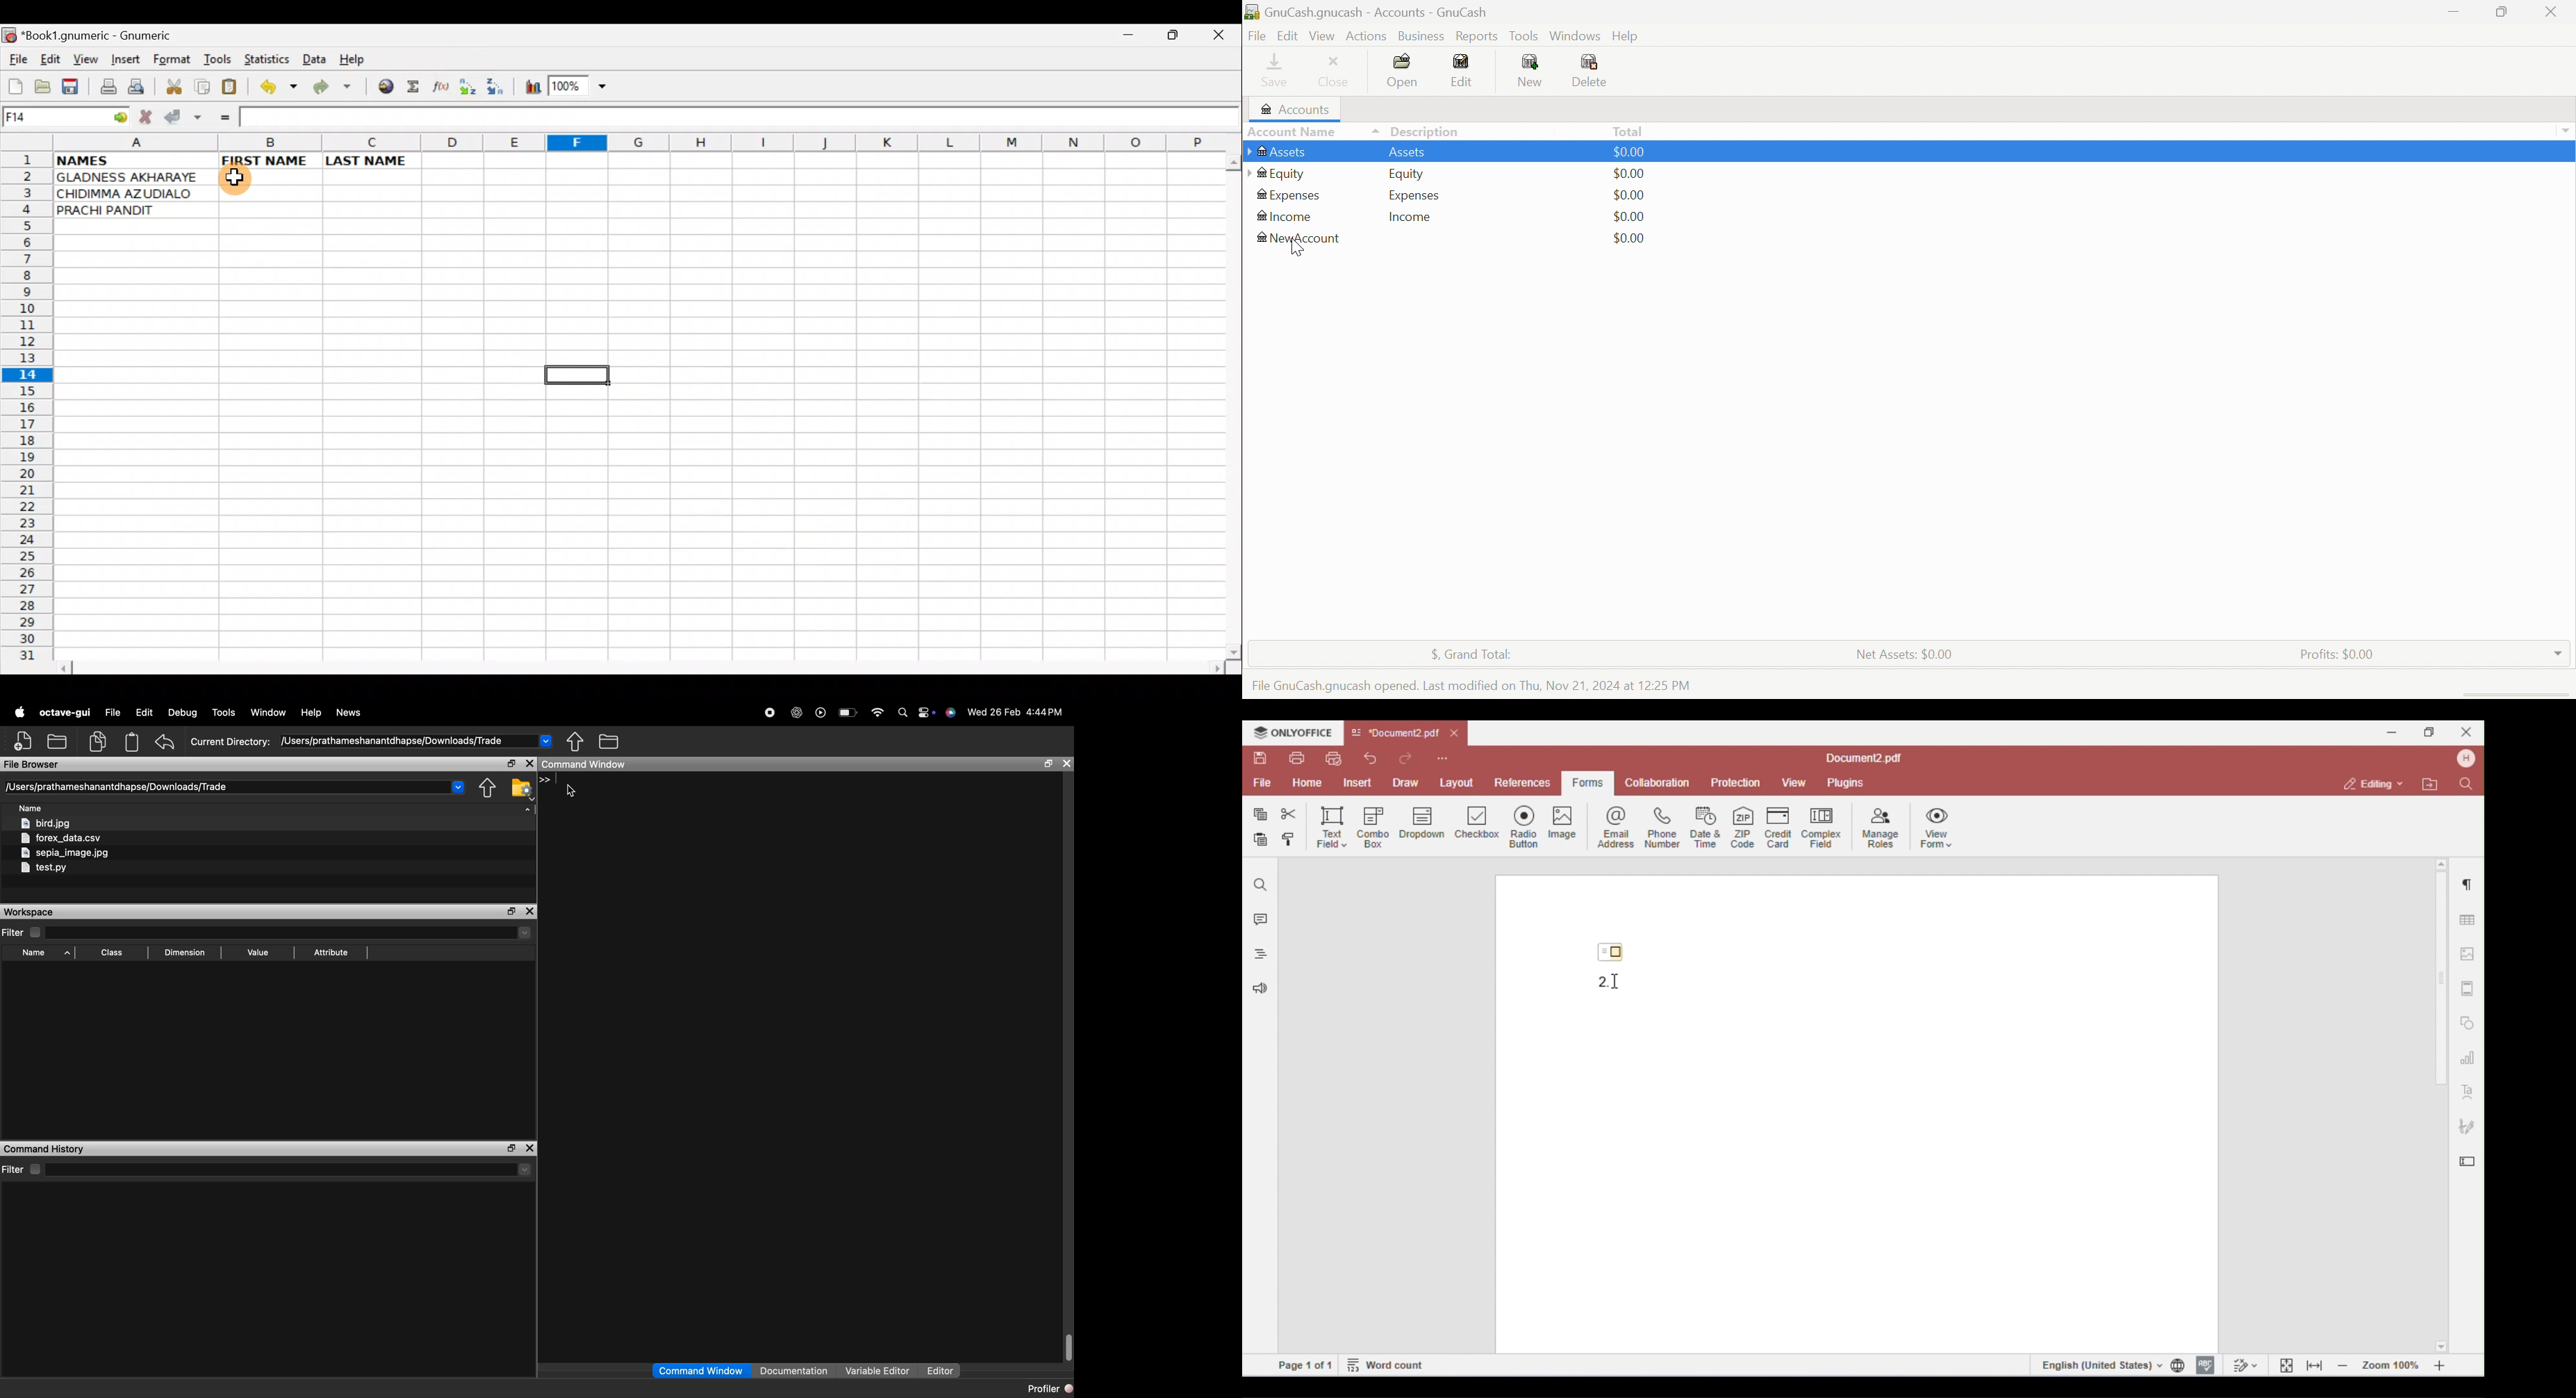 This screenshot has height=1400, width=2576. I want to click on Income, so click(1289, 215).